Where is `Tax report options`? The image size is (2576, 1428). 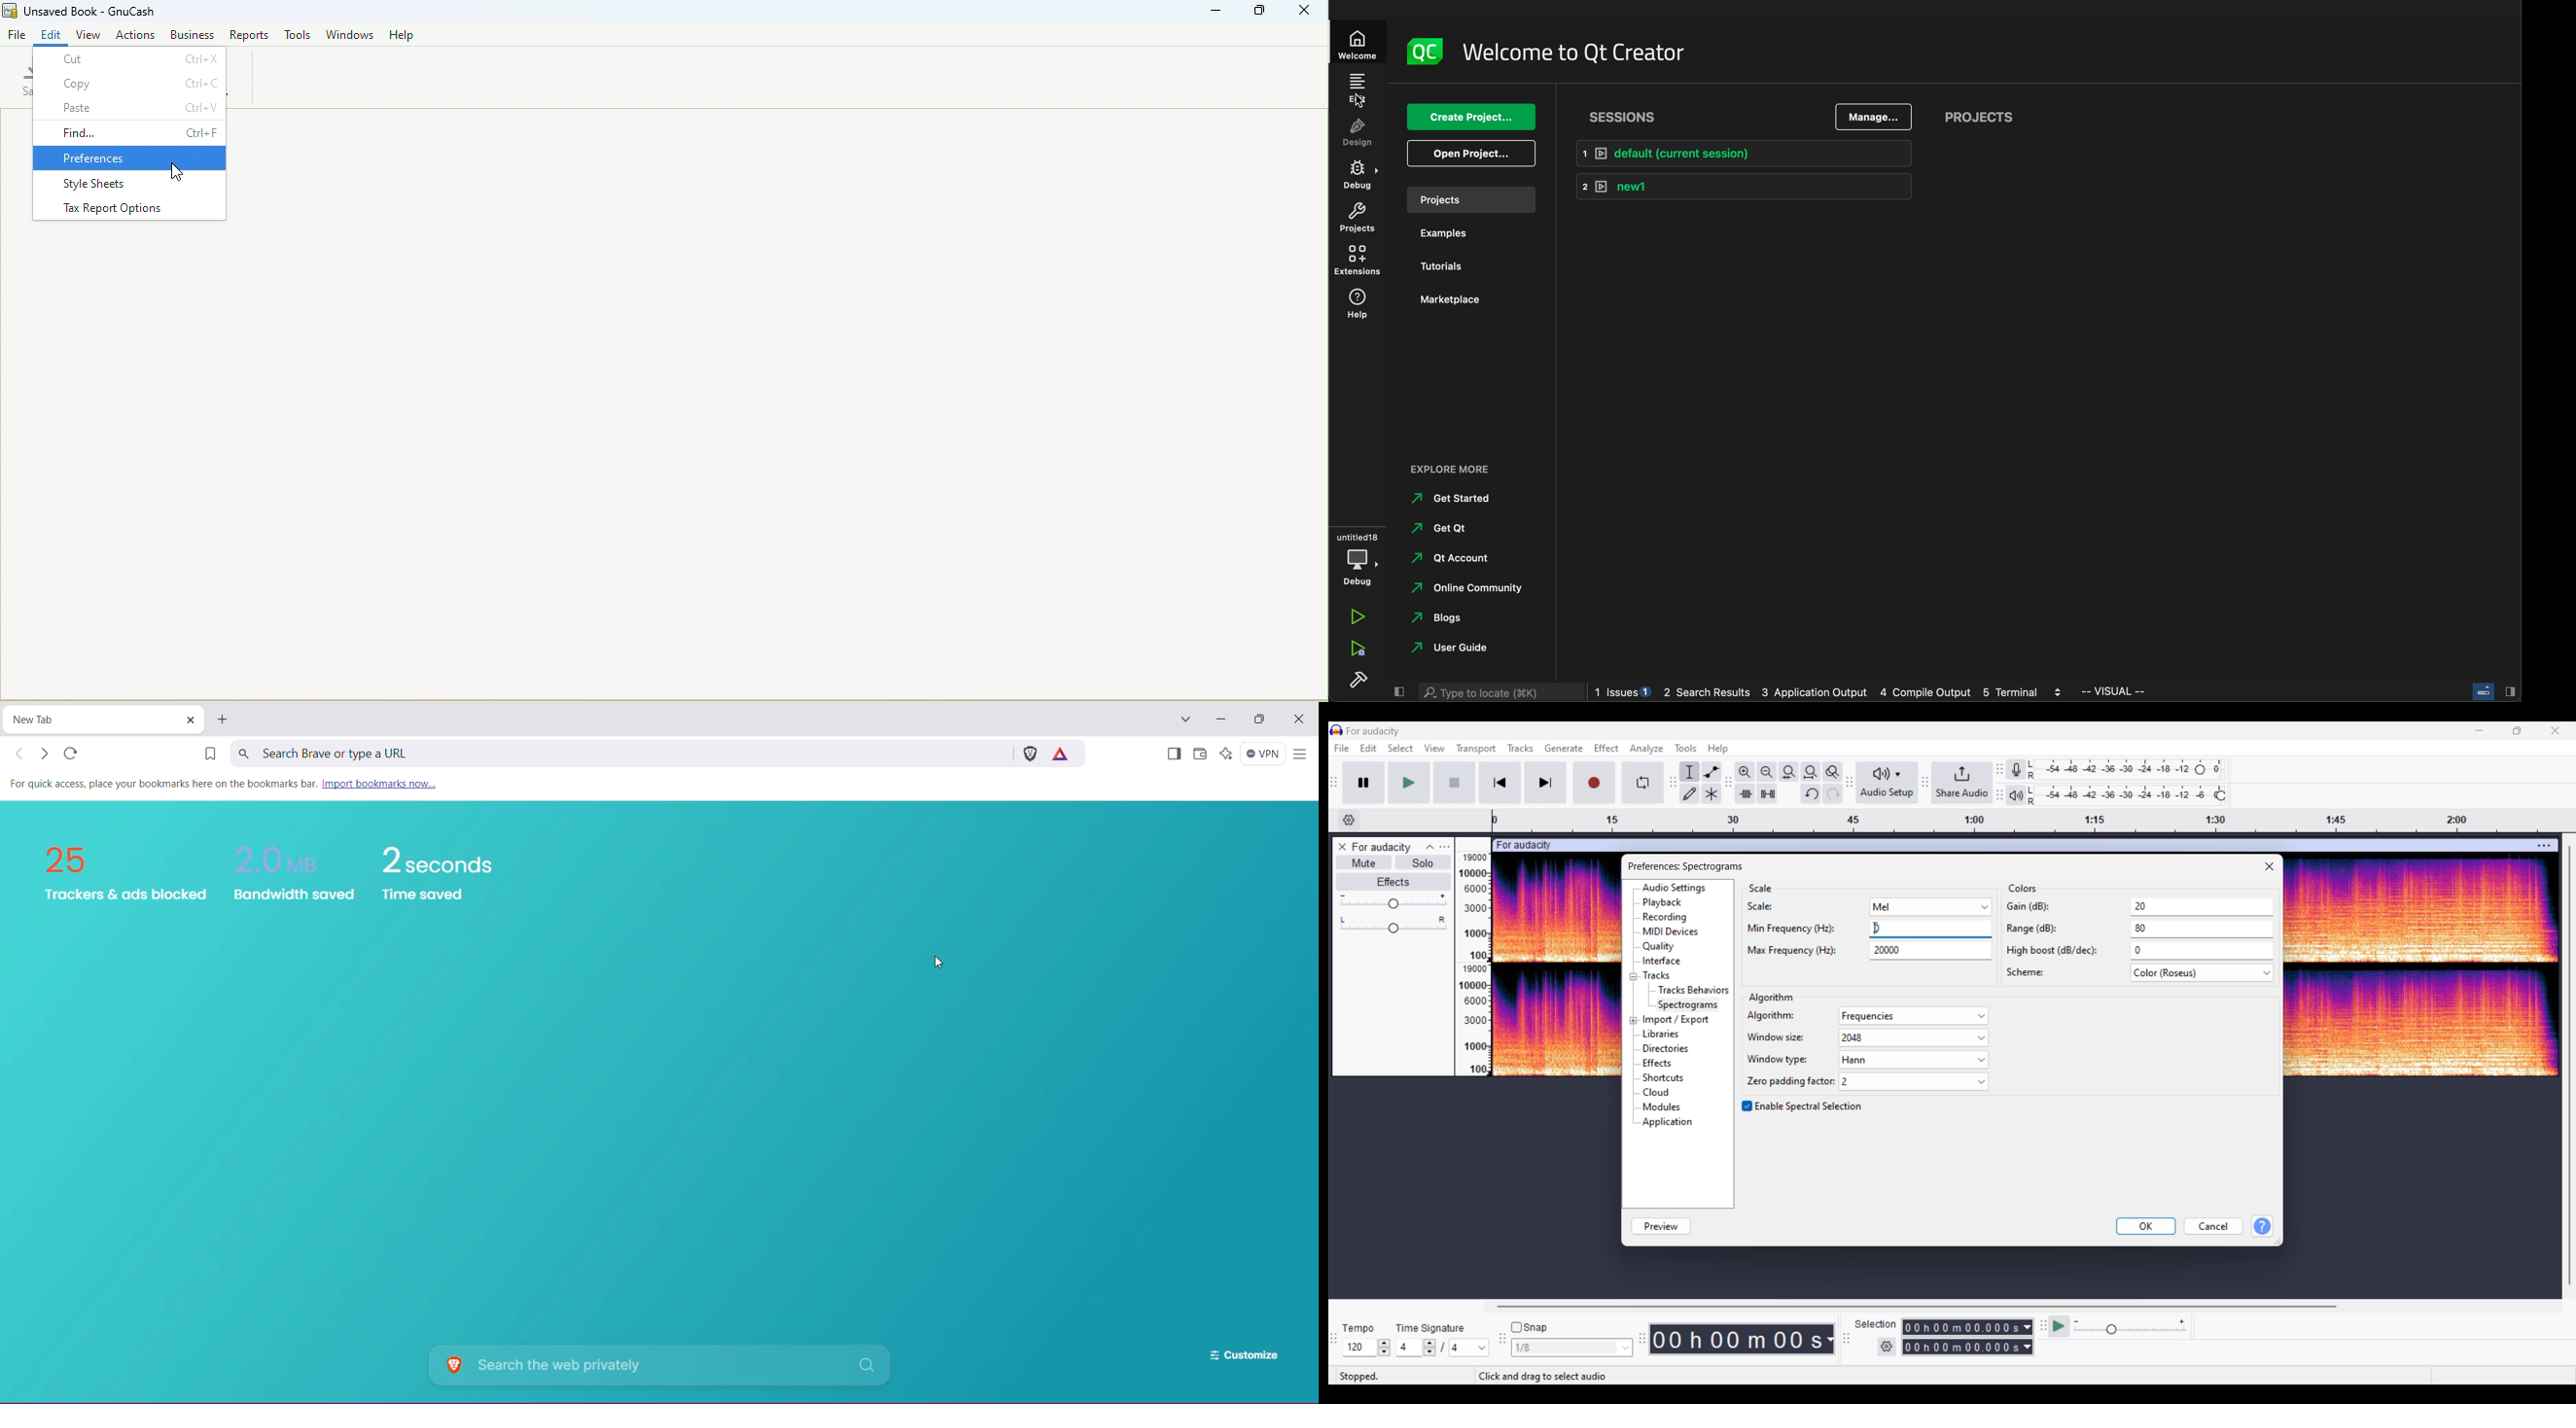
Tax report options is located at coordinates (131, 208).